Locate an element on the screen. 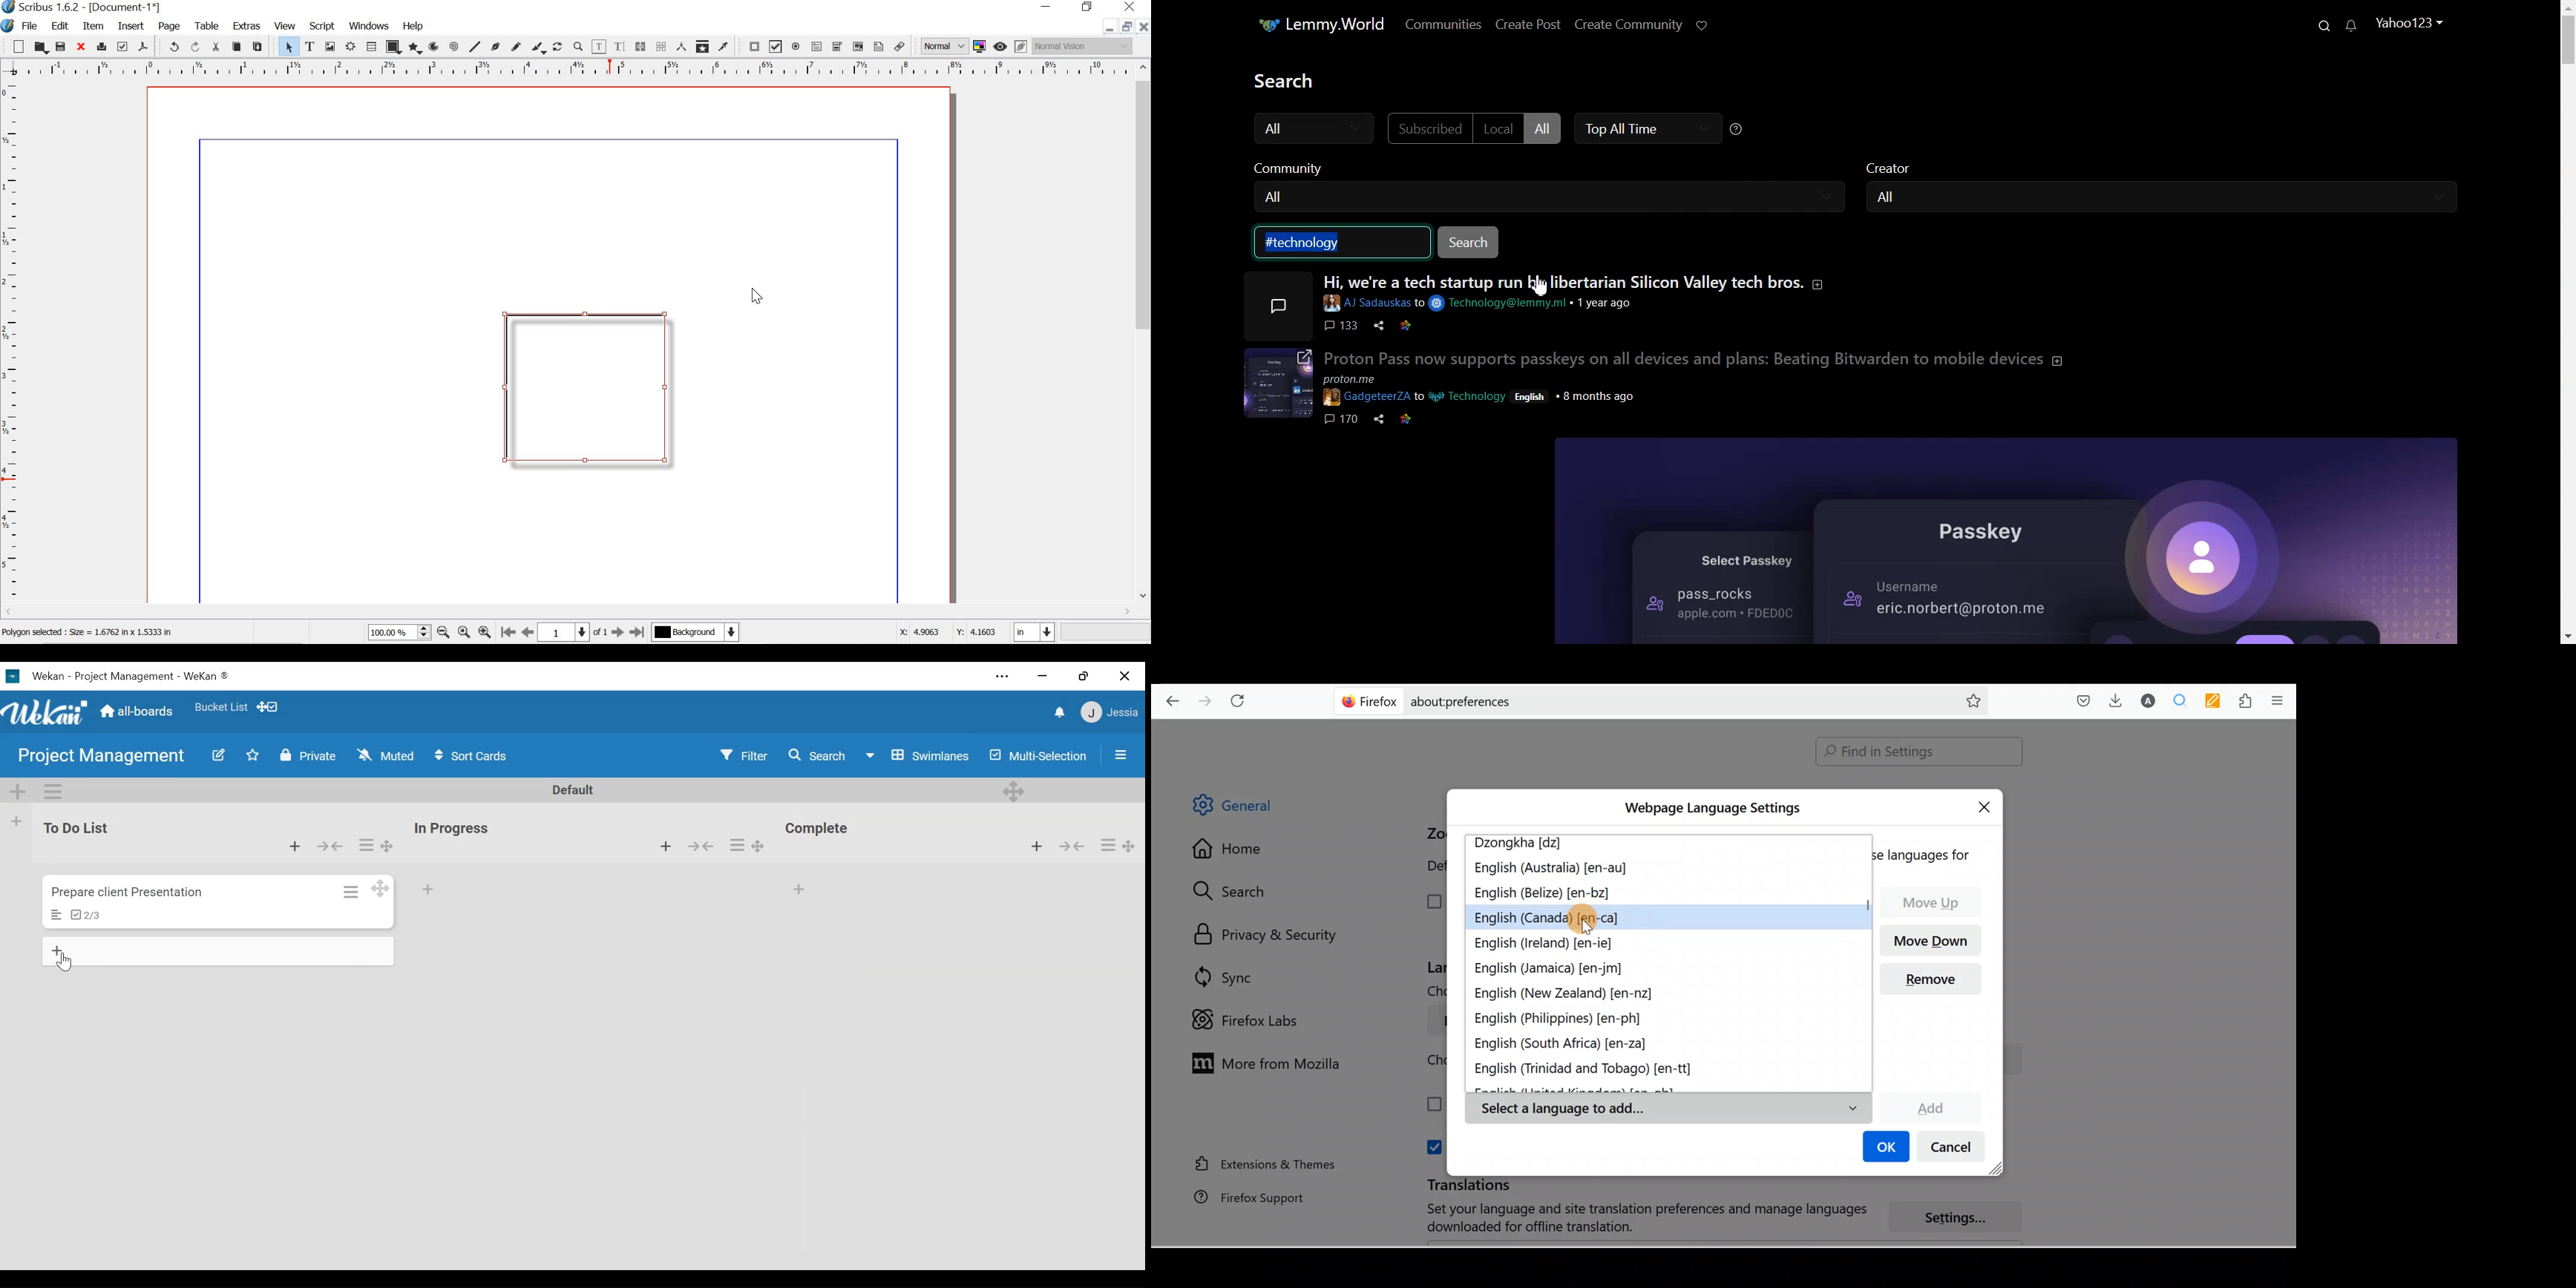 The width and height of the screenshot is (2576, 1288). Default is located at coordinates (574, 791).